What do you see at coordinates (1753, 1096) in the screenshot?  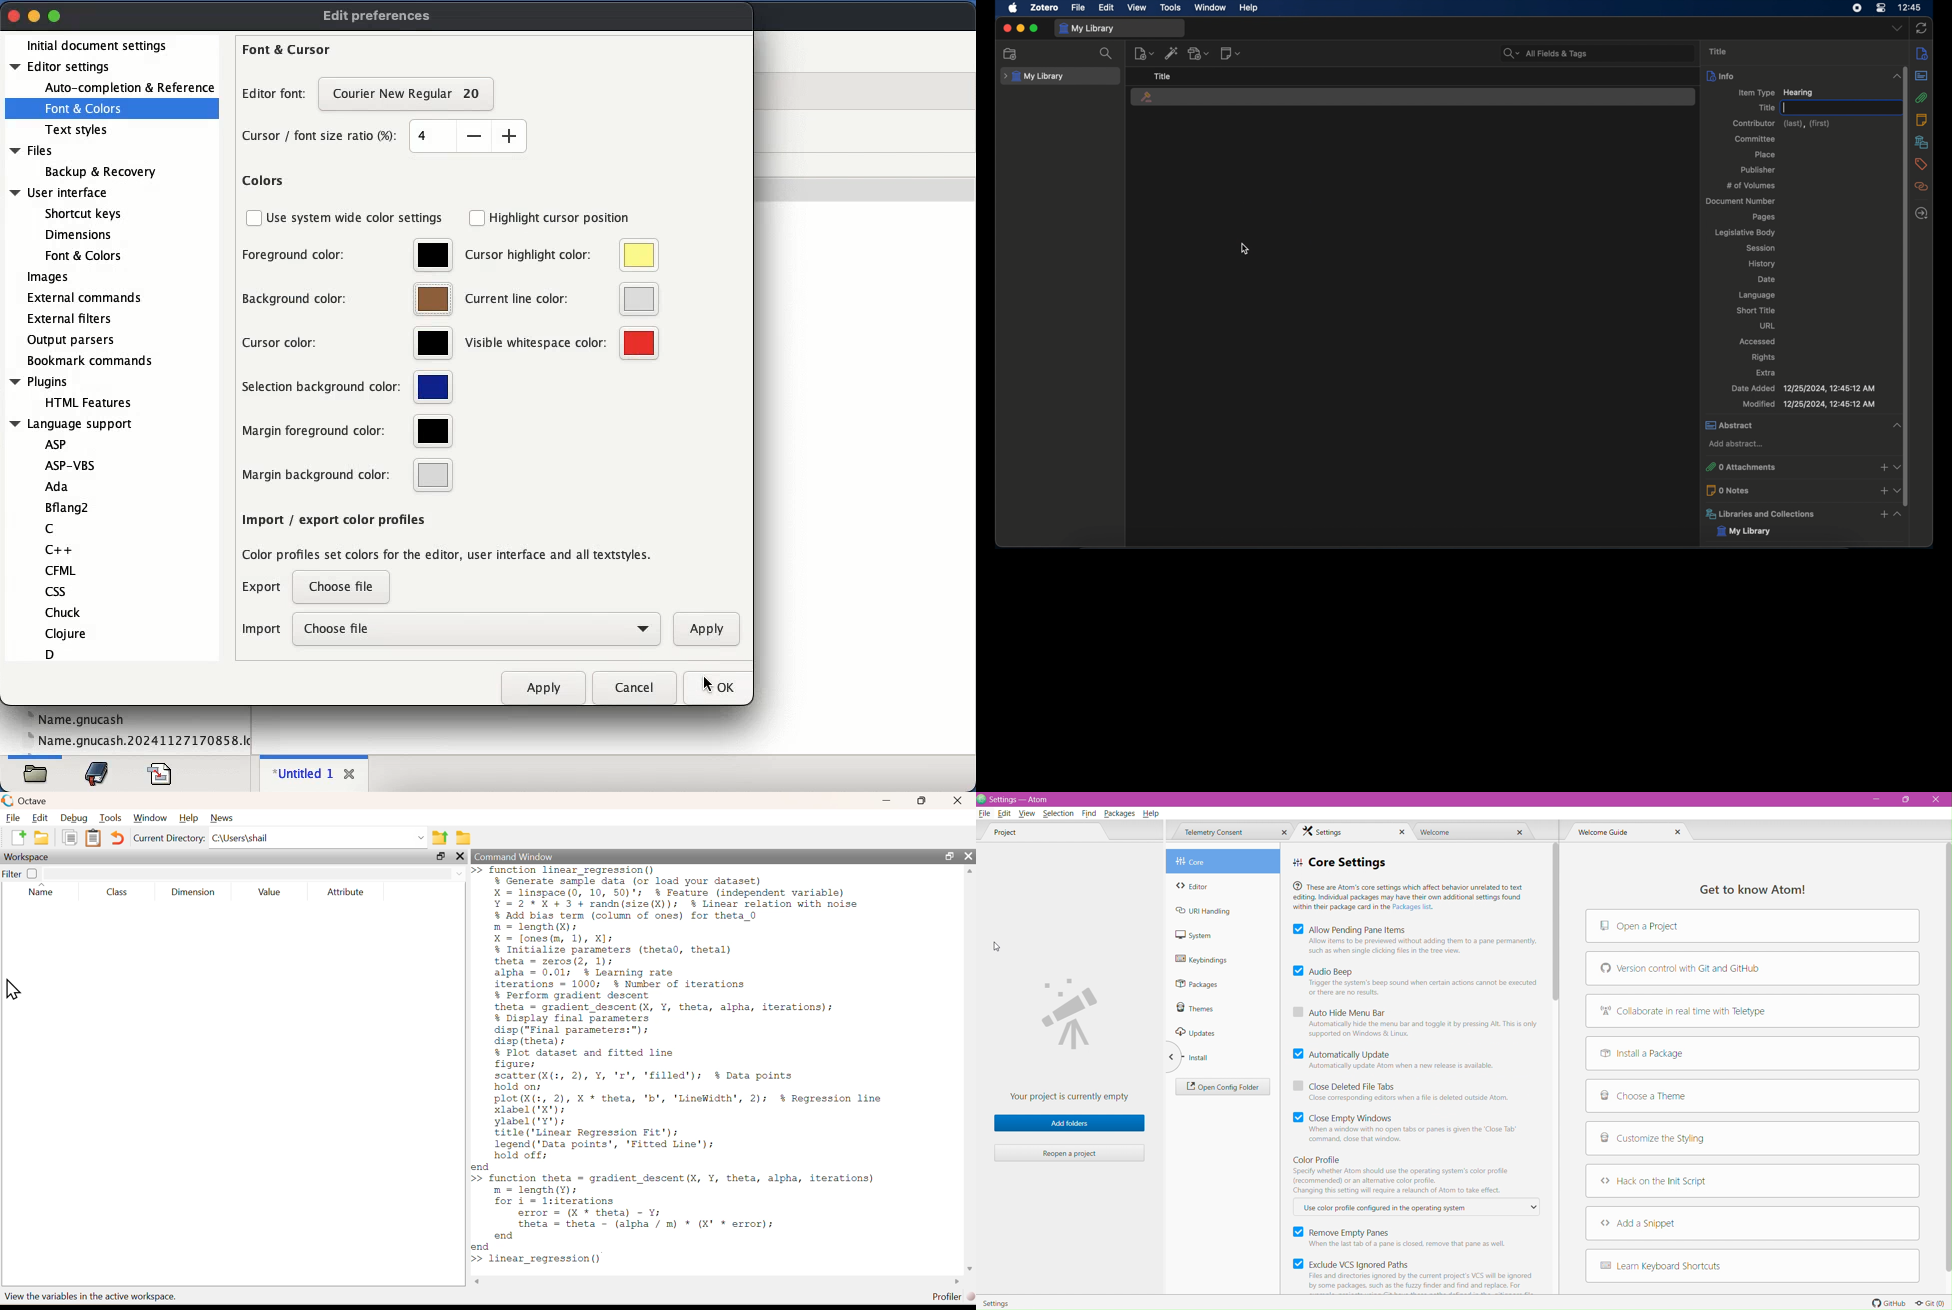 I see `Choose a Theme` at bounding box center [1753, 1096].